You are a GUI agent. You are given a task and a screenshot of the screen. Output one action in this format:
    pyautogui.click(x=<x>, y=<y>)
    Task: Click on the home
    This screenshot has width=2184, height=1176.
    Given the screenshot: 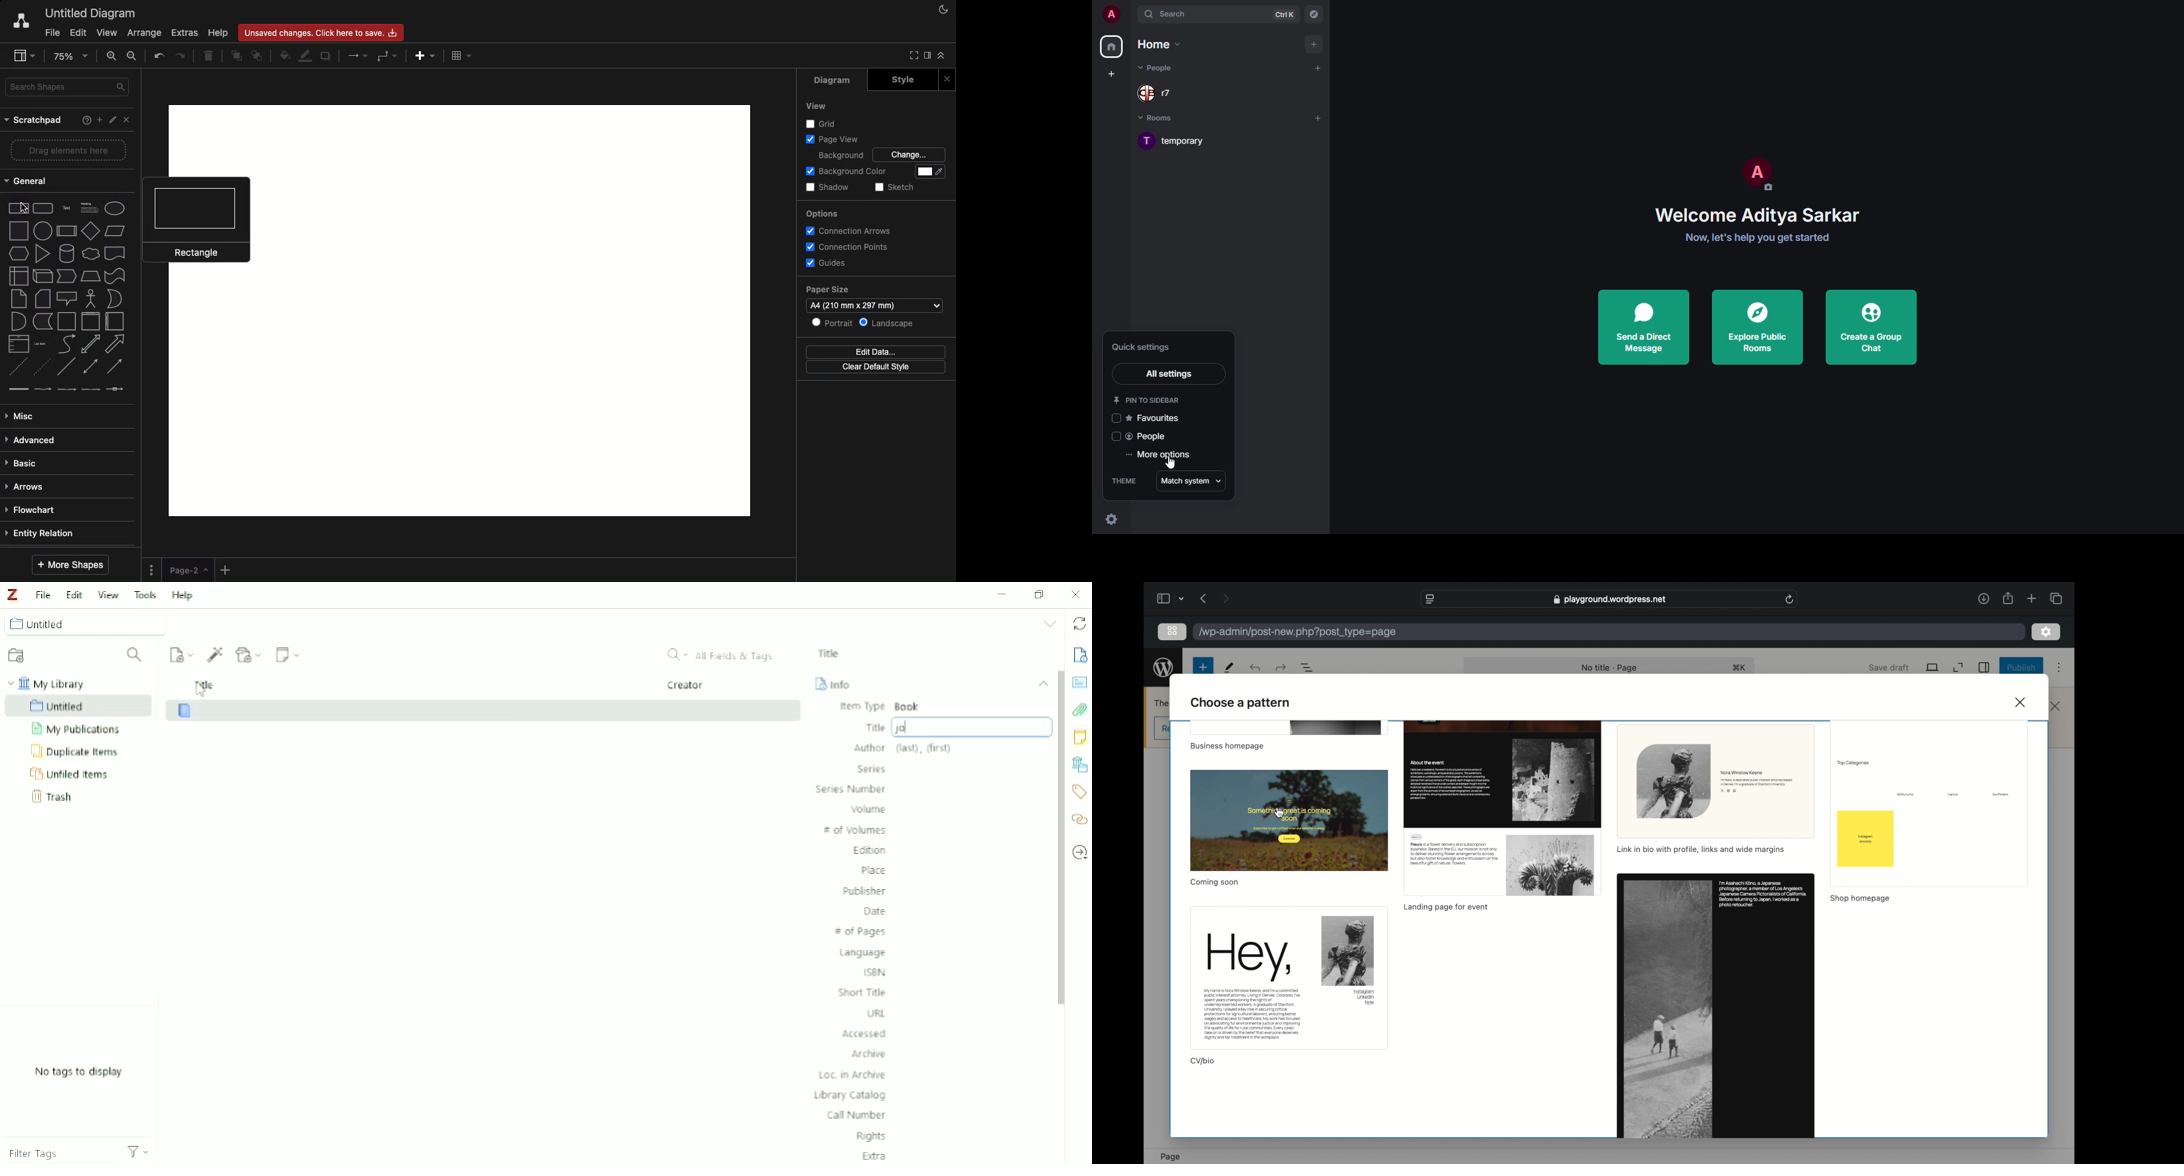 What is the action you would take?
    pyautogui.click(x=1113, y=47)
    